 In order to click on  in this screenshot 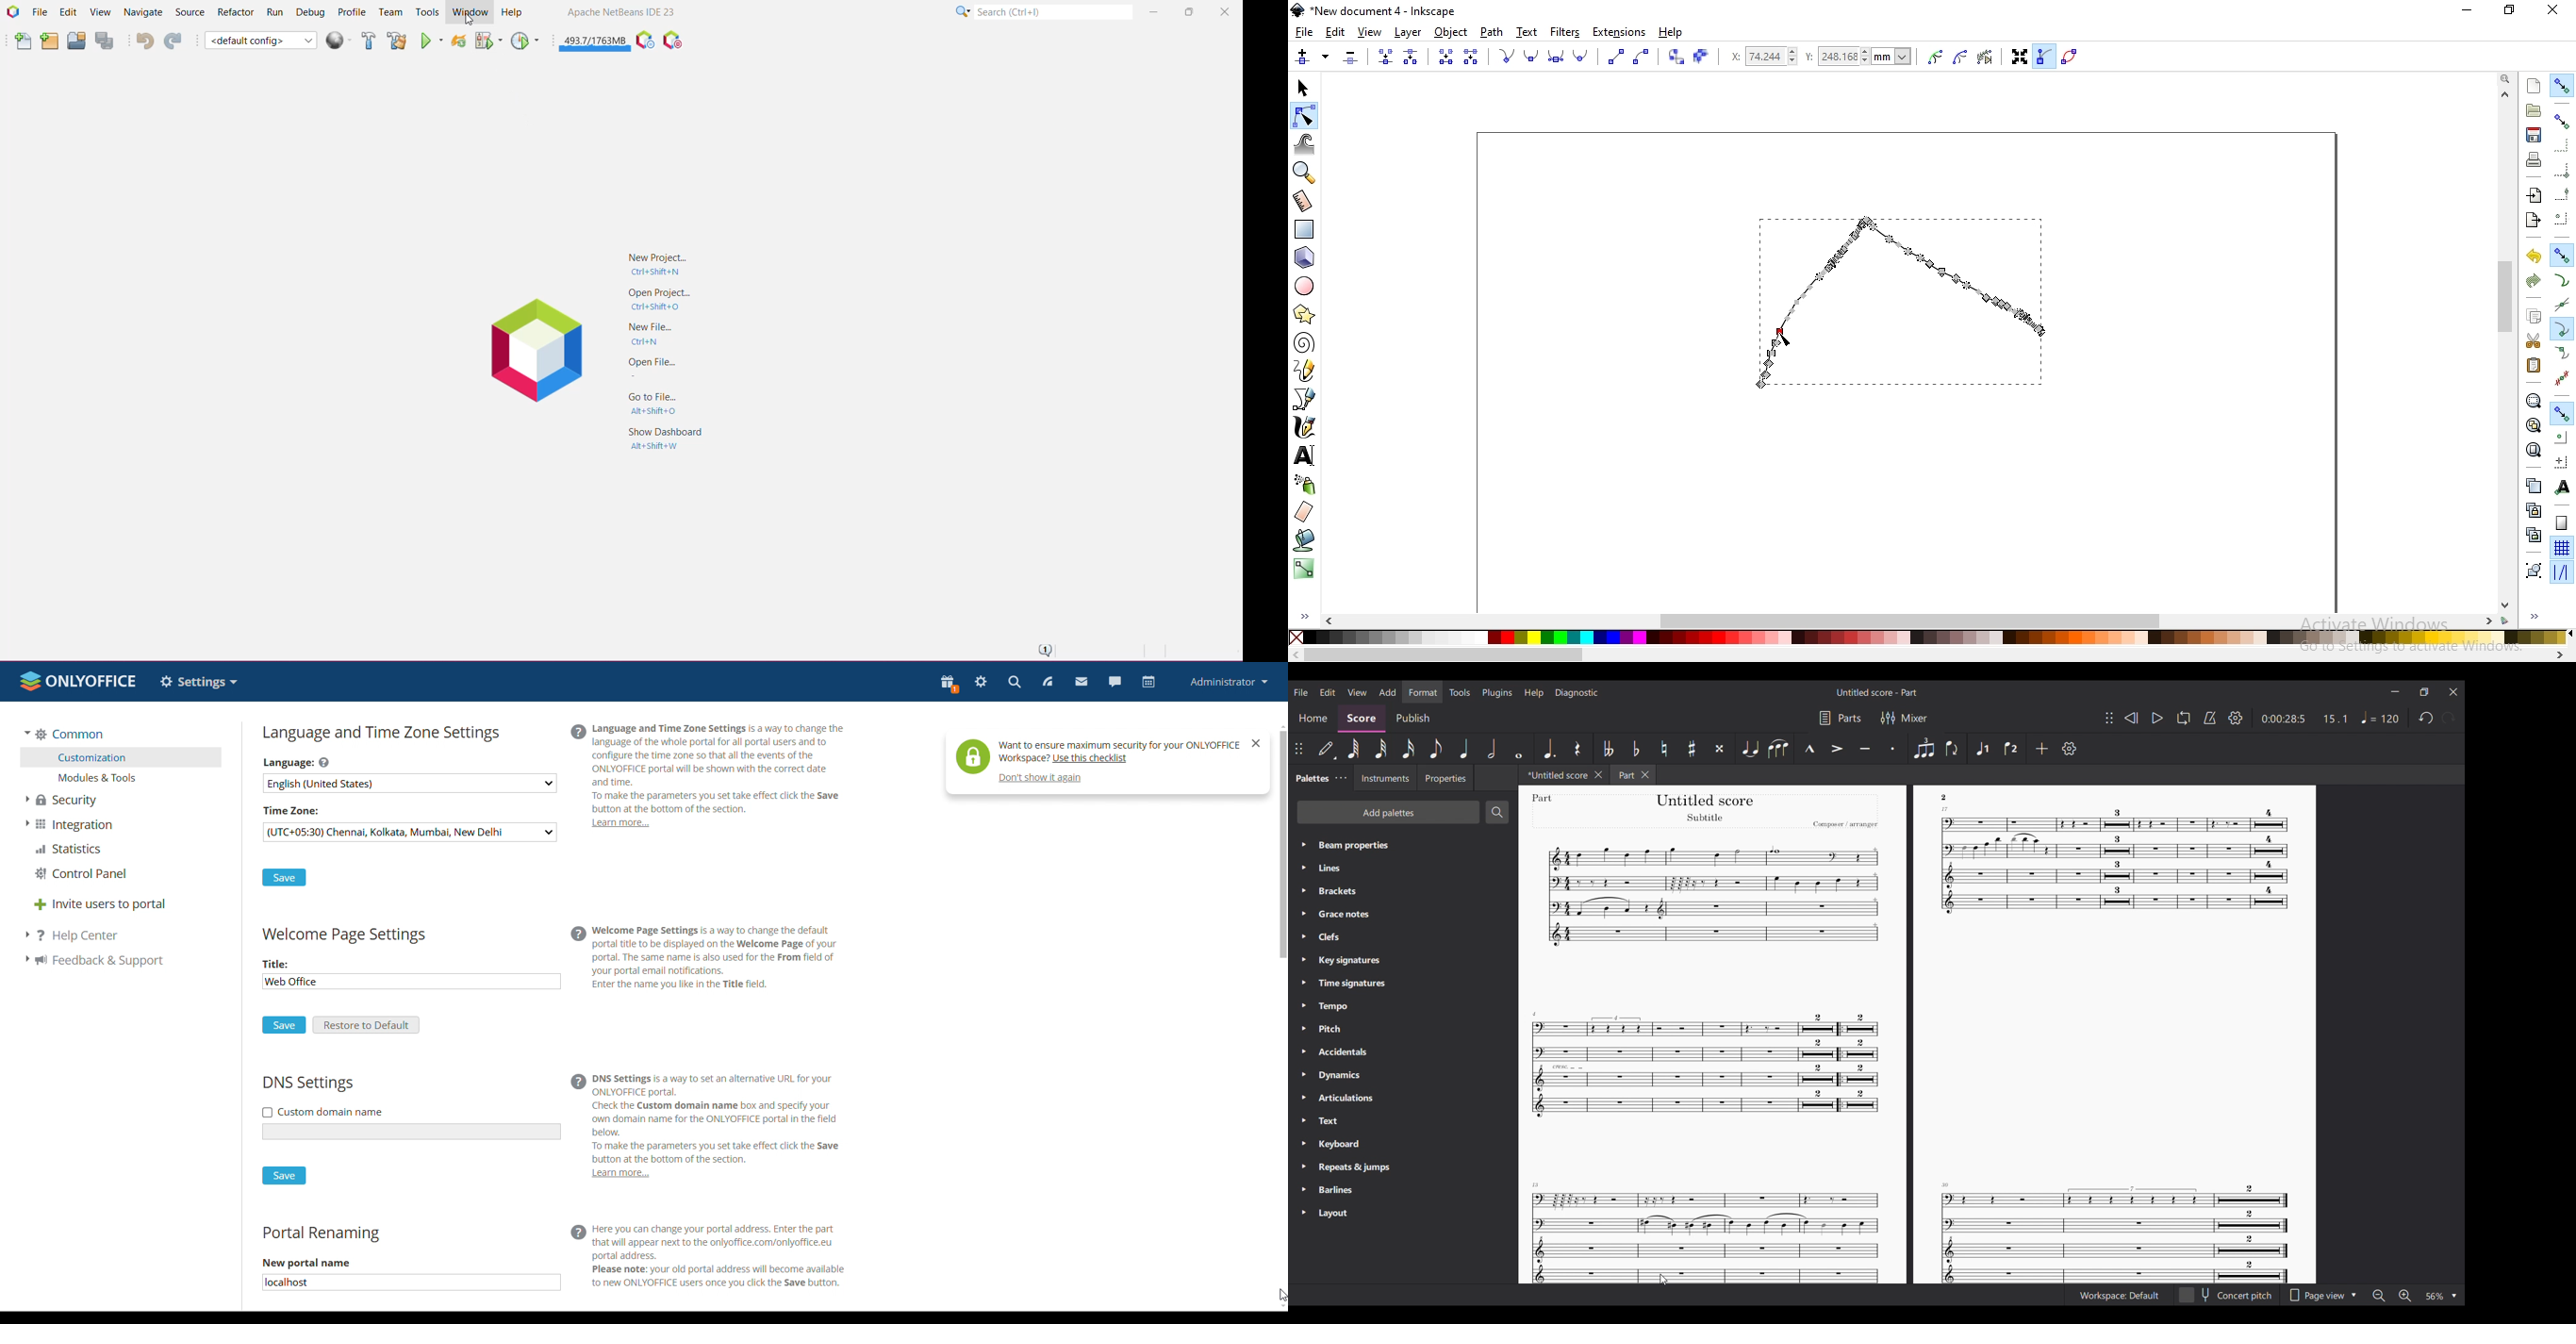, I will do `click(1713, 907)`.